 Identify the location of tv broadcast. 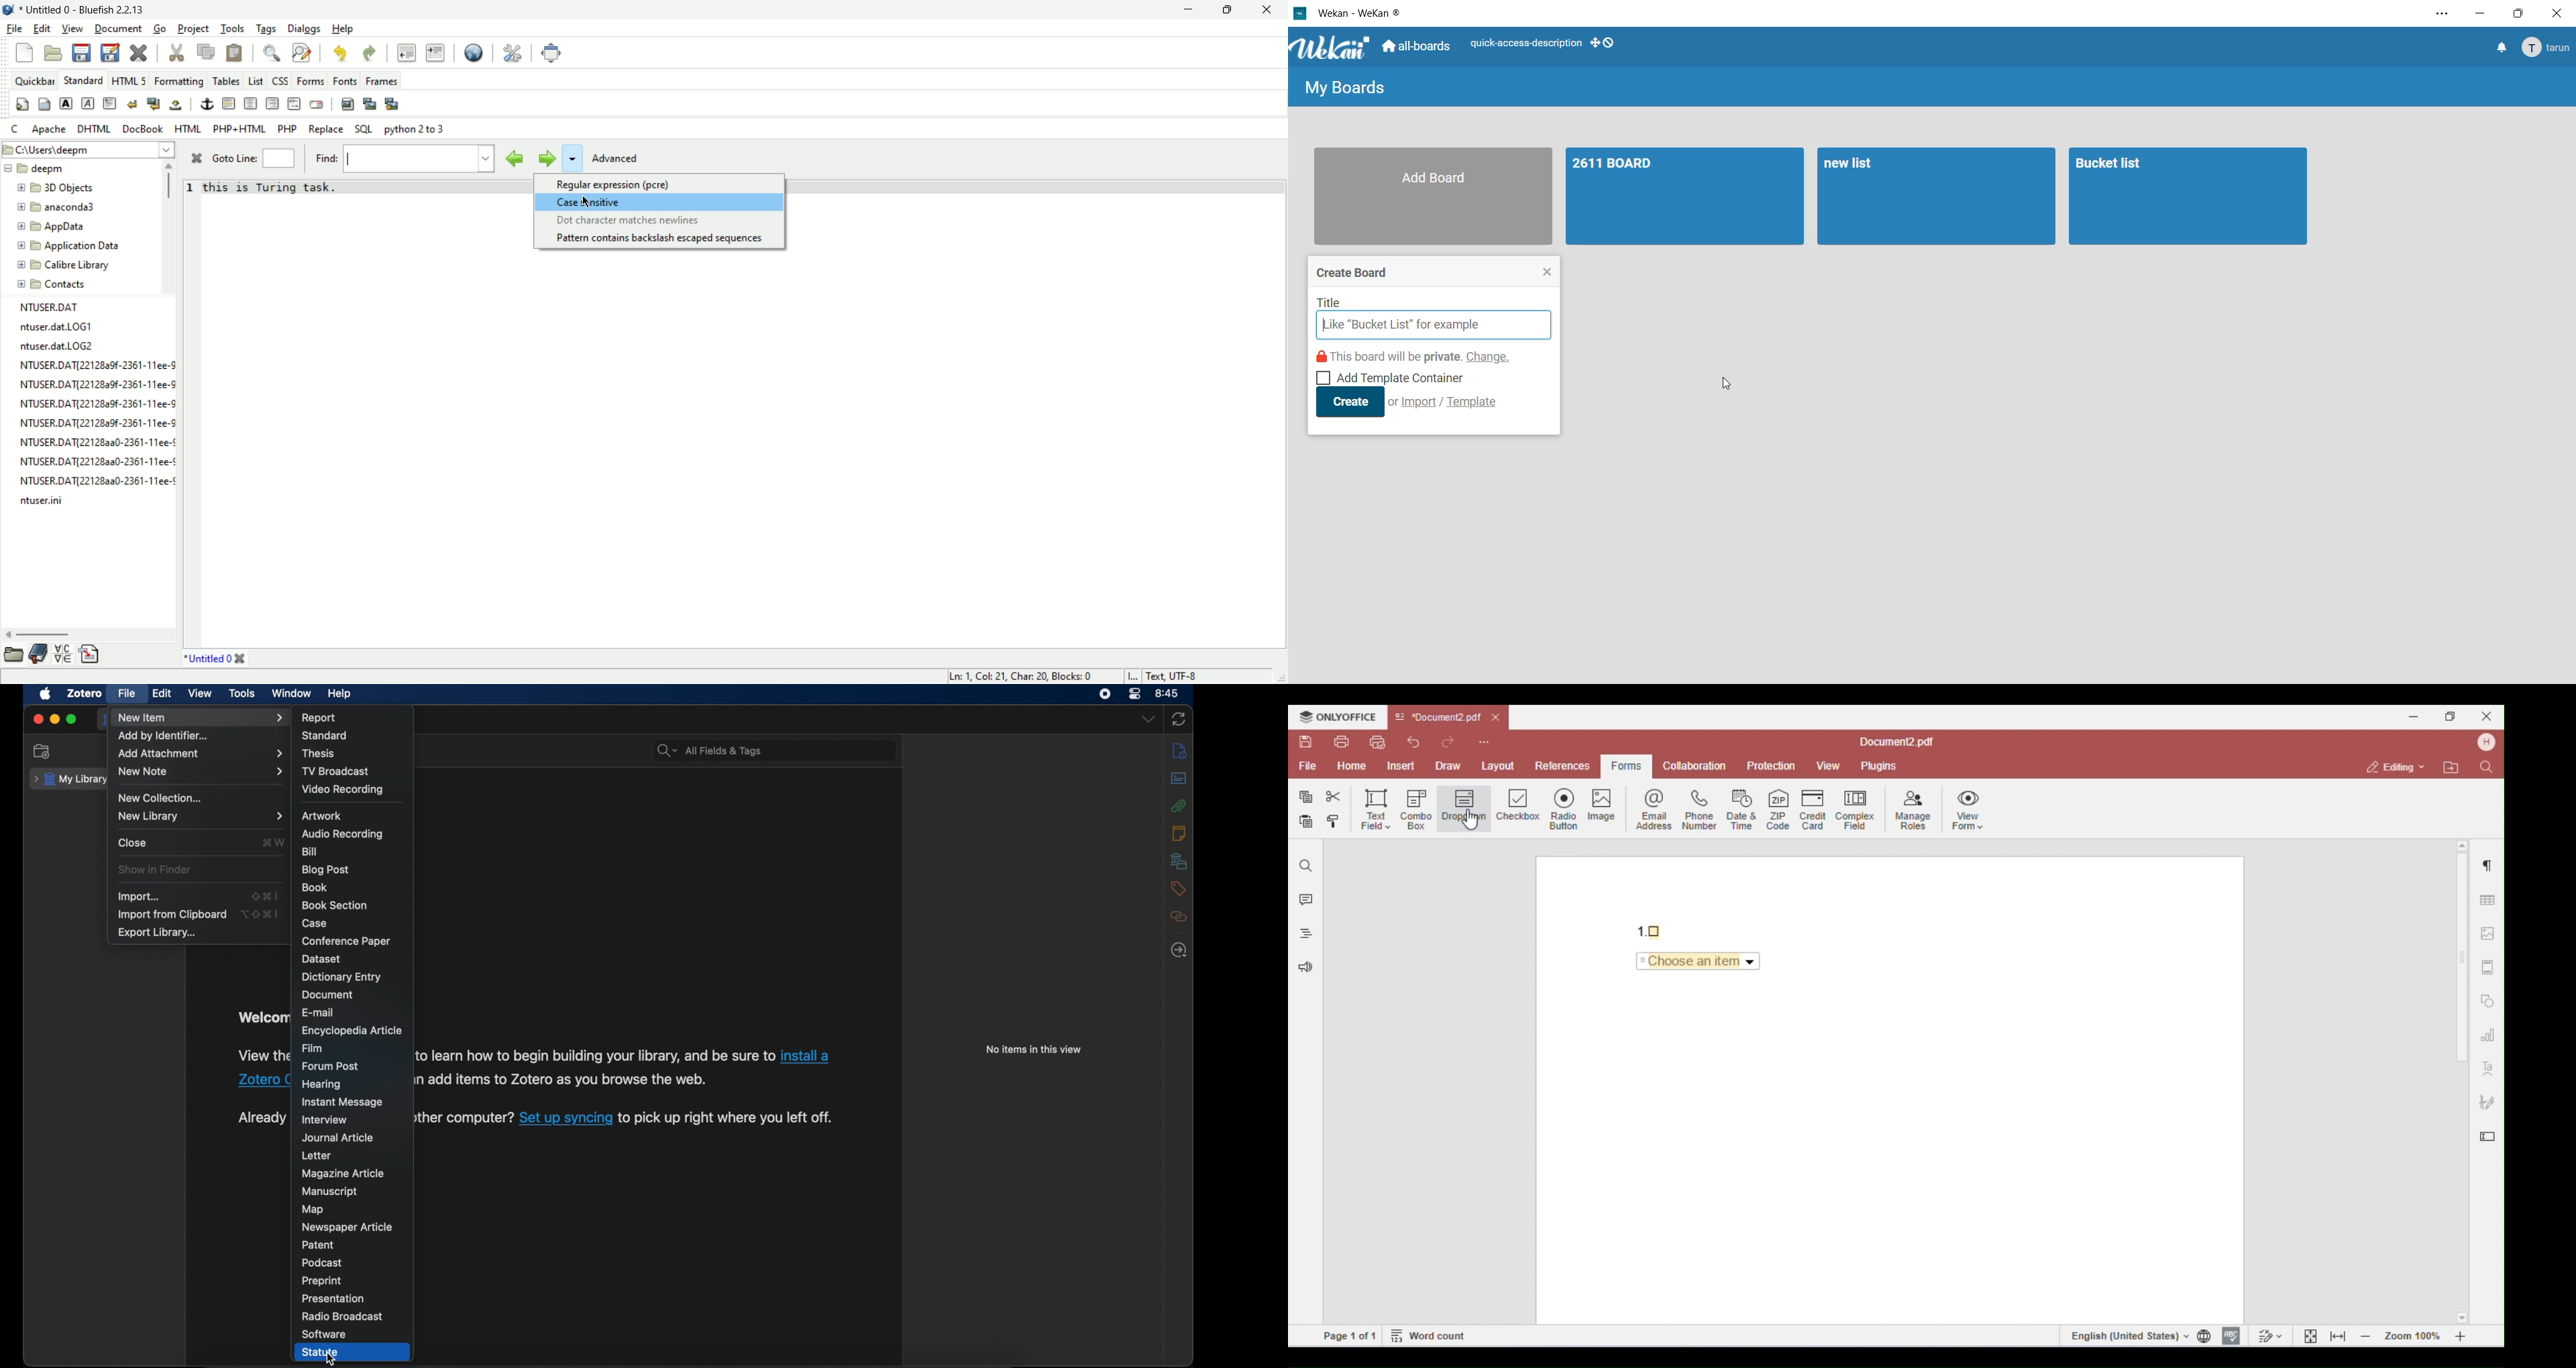
(336, 771).